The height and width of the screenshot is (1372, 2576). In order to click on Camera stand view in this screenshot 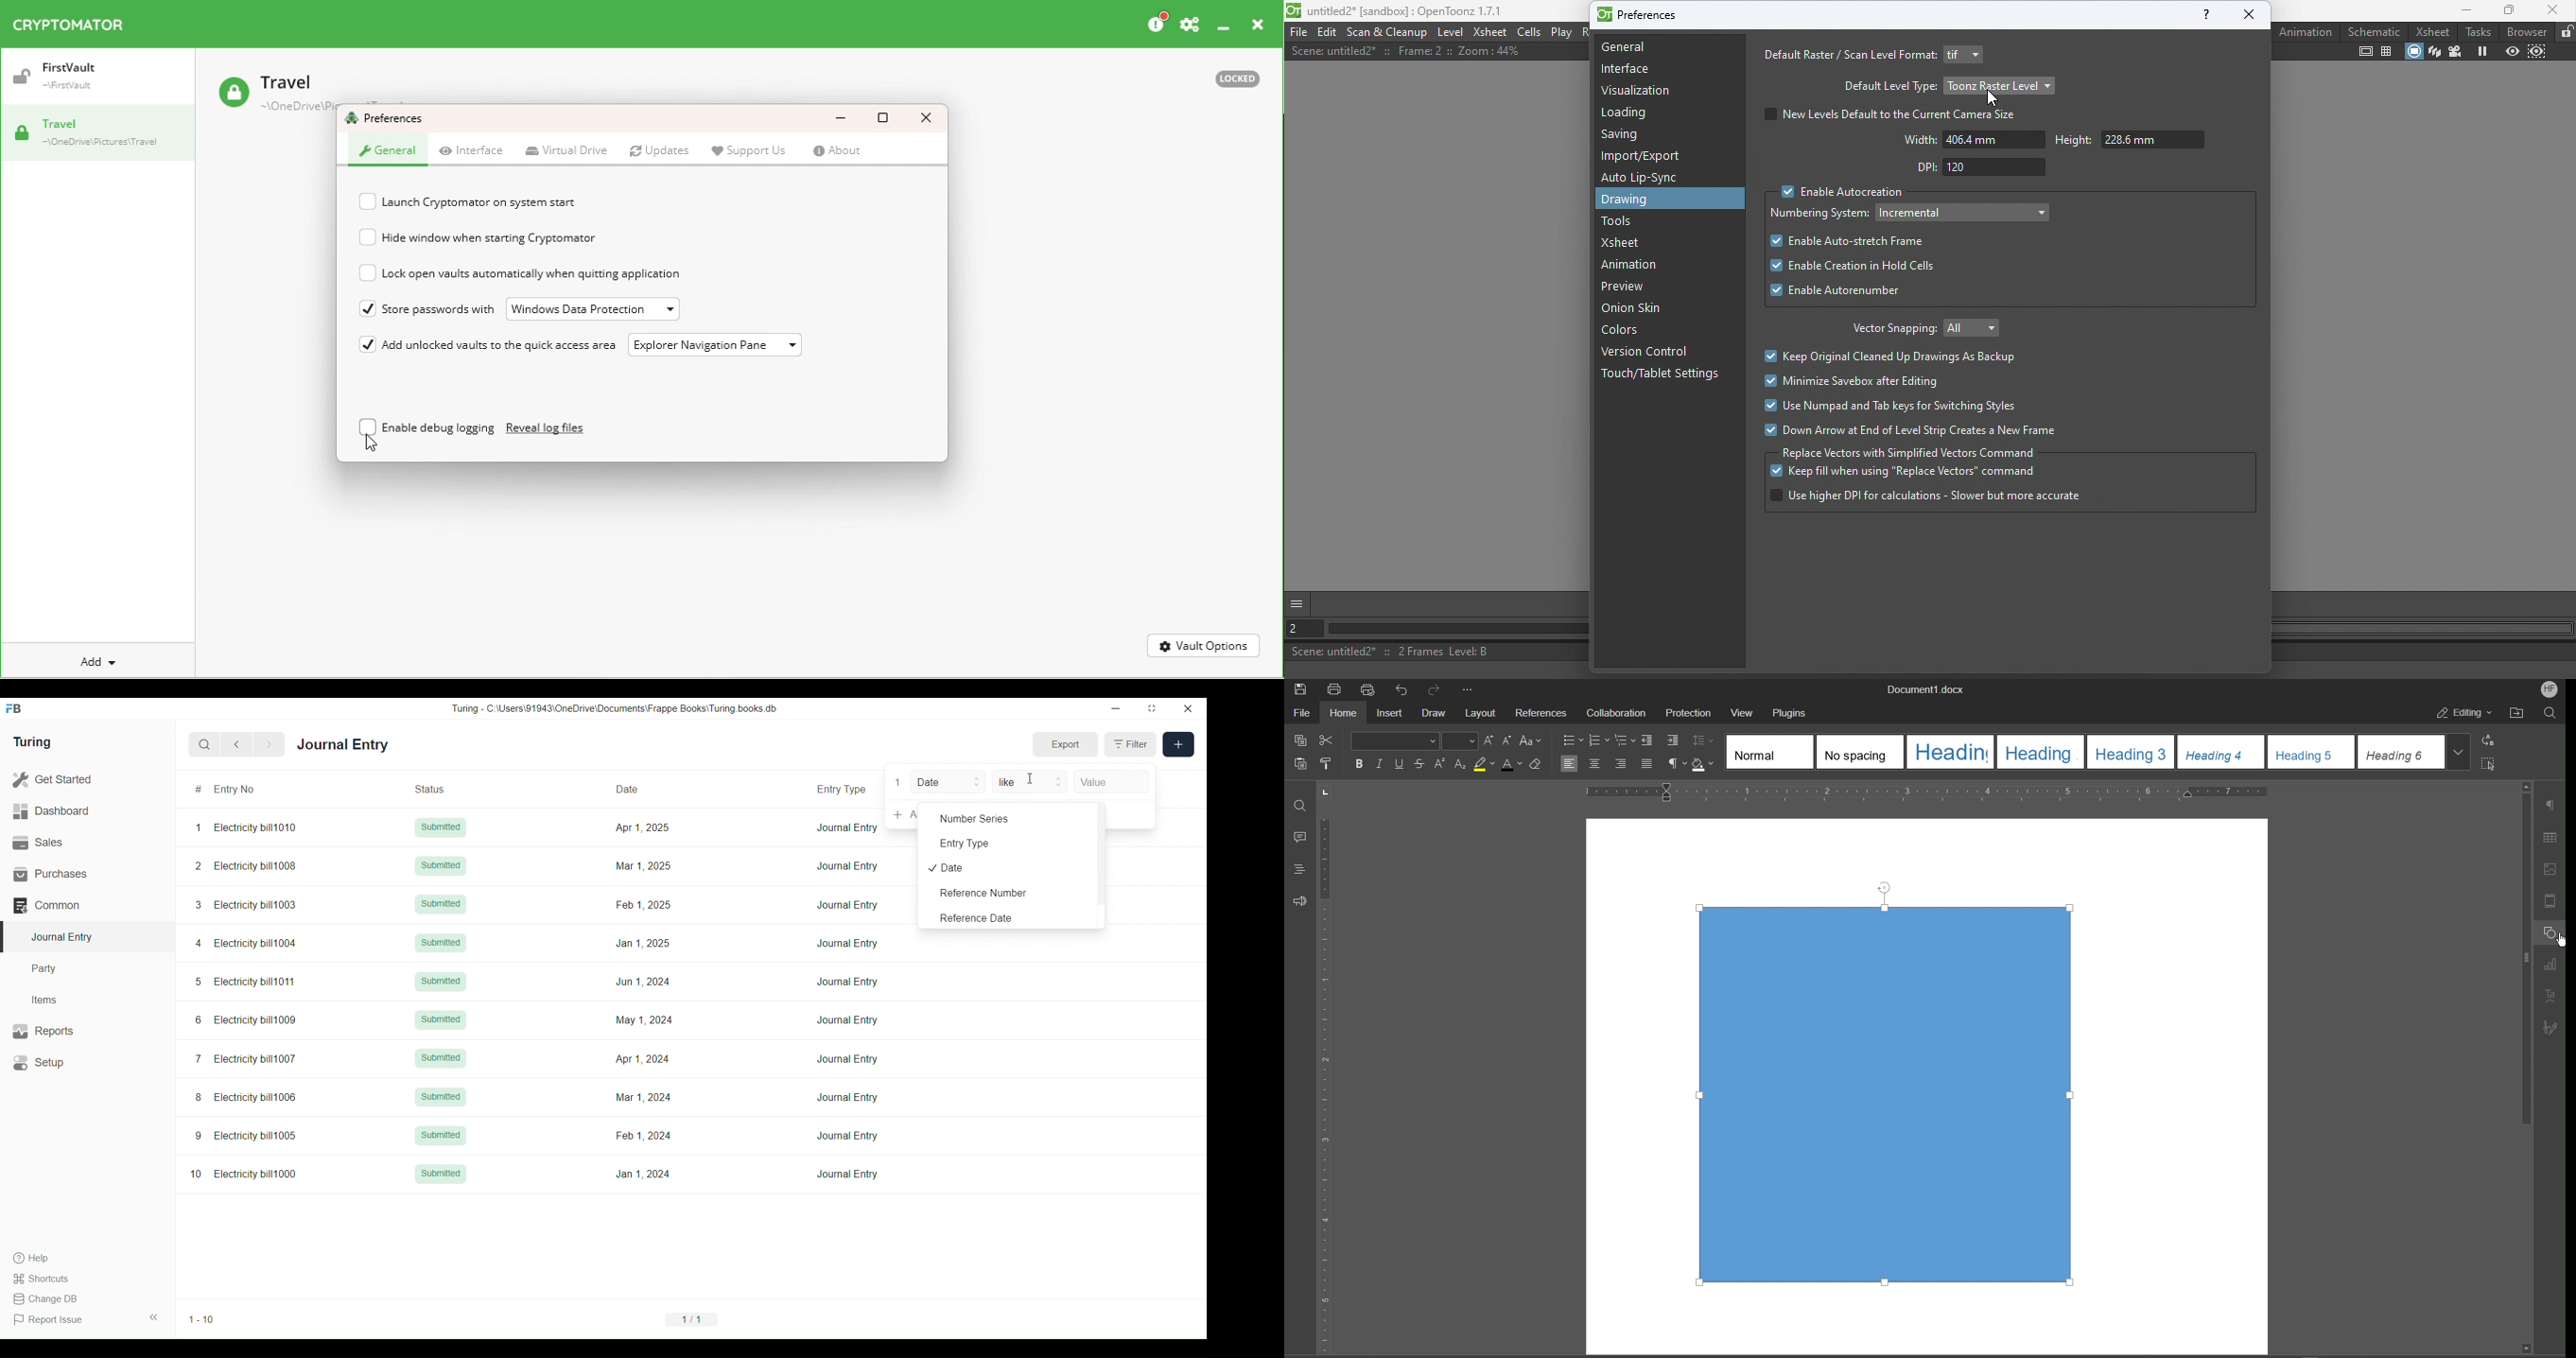, I will do `click(2412, 53)`.